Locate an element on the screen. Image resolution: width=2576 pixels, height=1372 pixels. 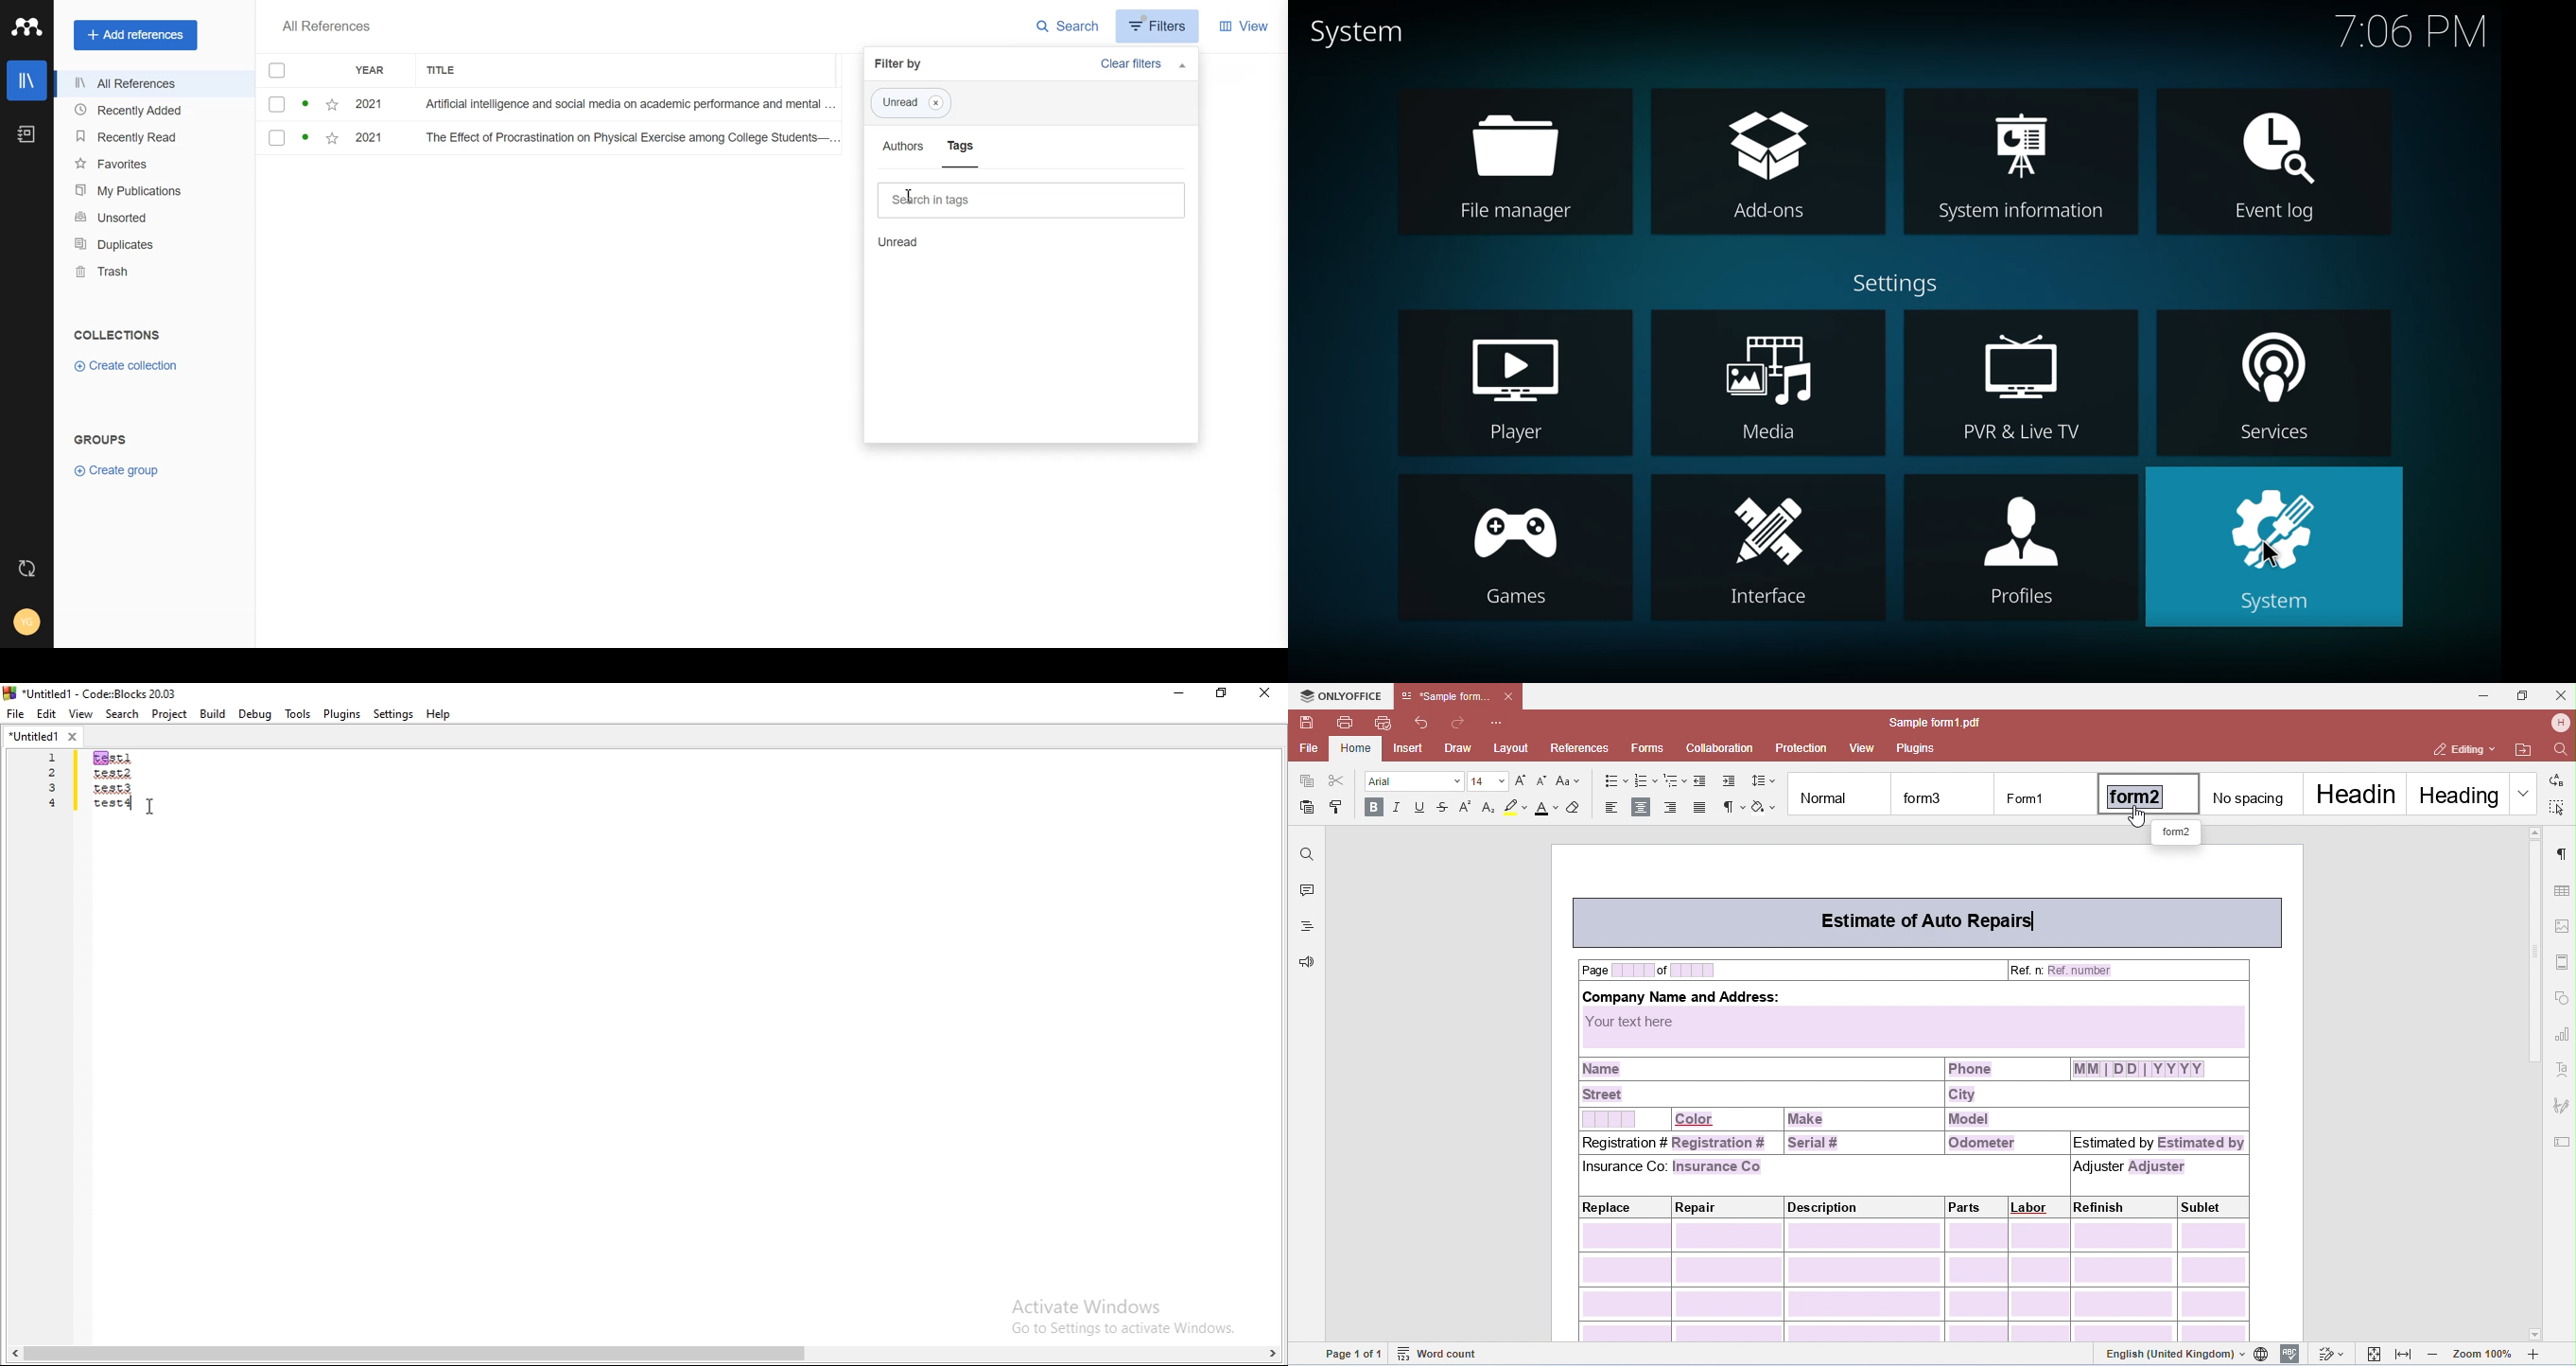
Year is located at coordinates (376, 71).